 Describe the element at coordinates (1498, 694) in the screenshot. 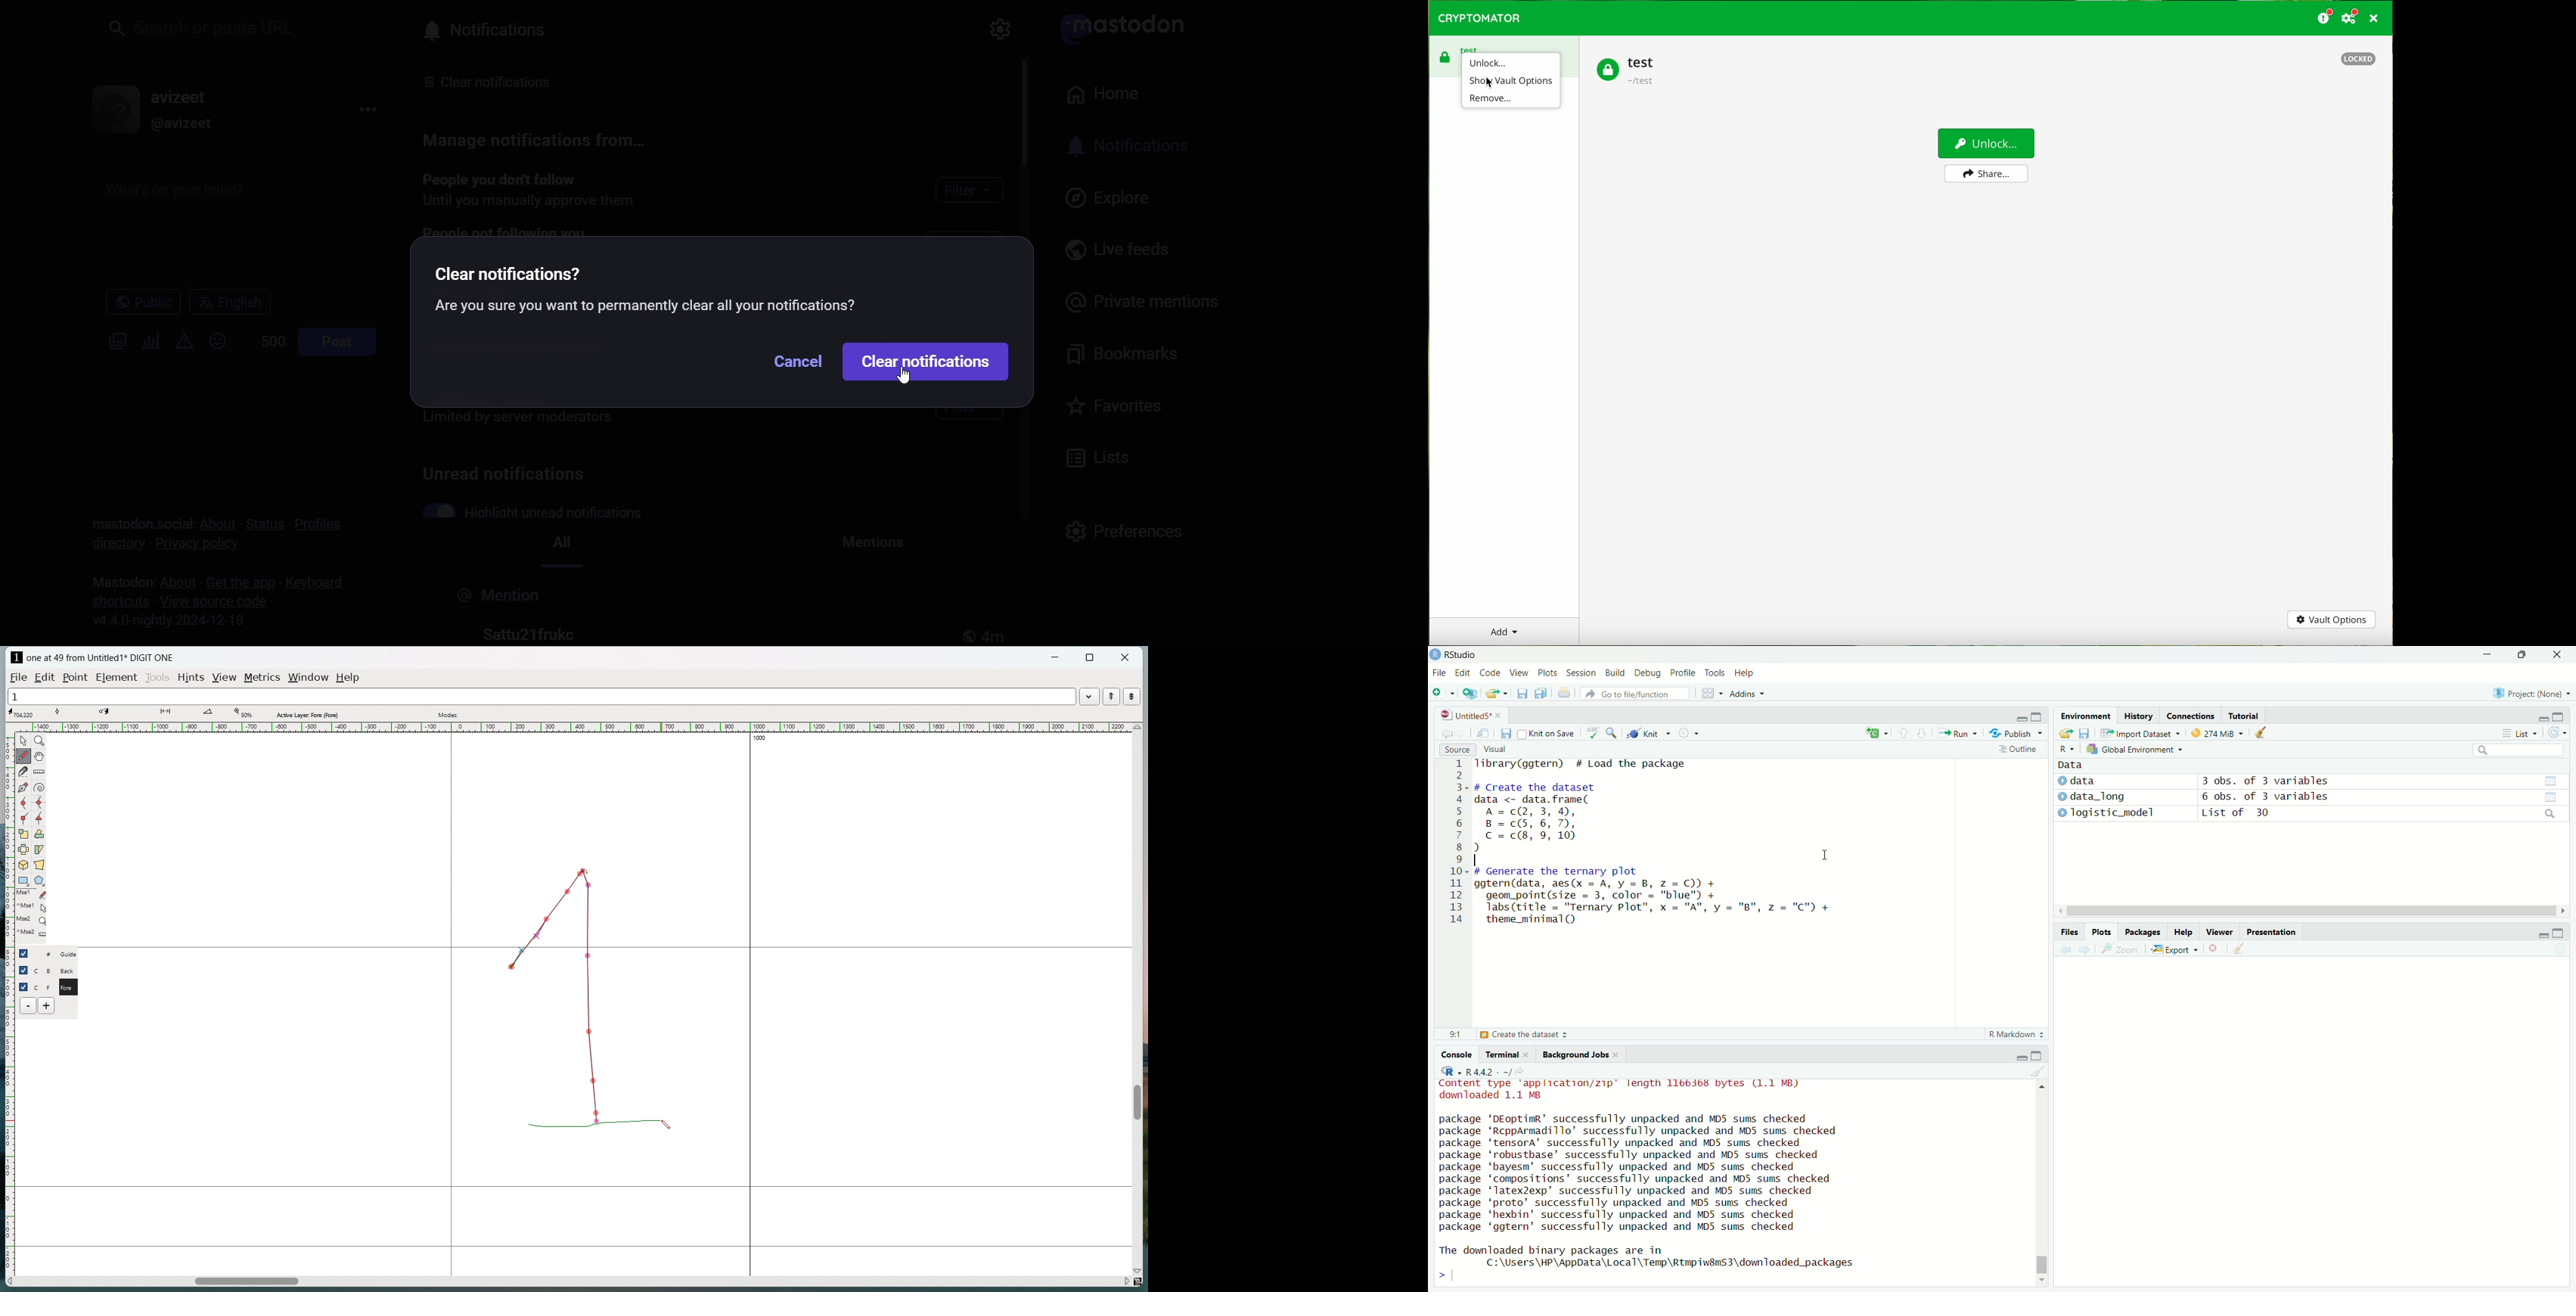

I see `export` at that location.